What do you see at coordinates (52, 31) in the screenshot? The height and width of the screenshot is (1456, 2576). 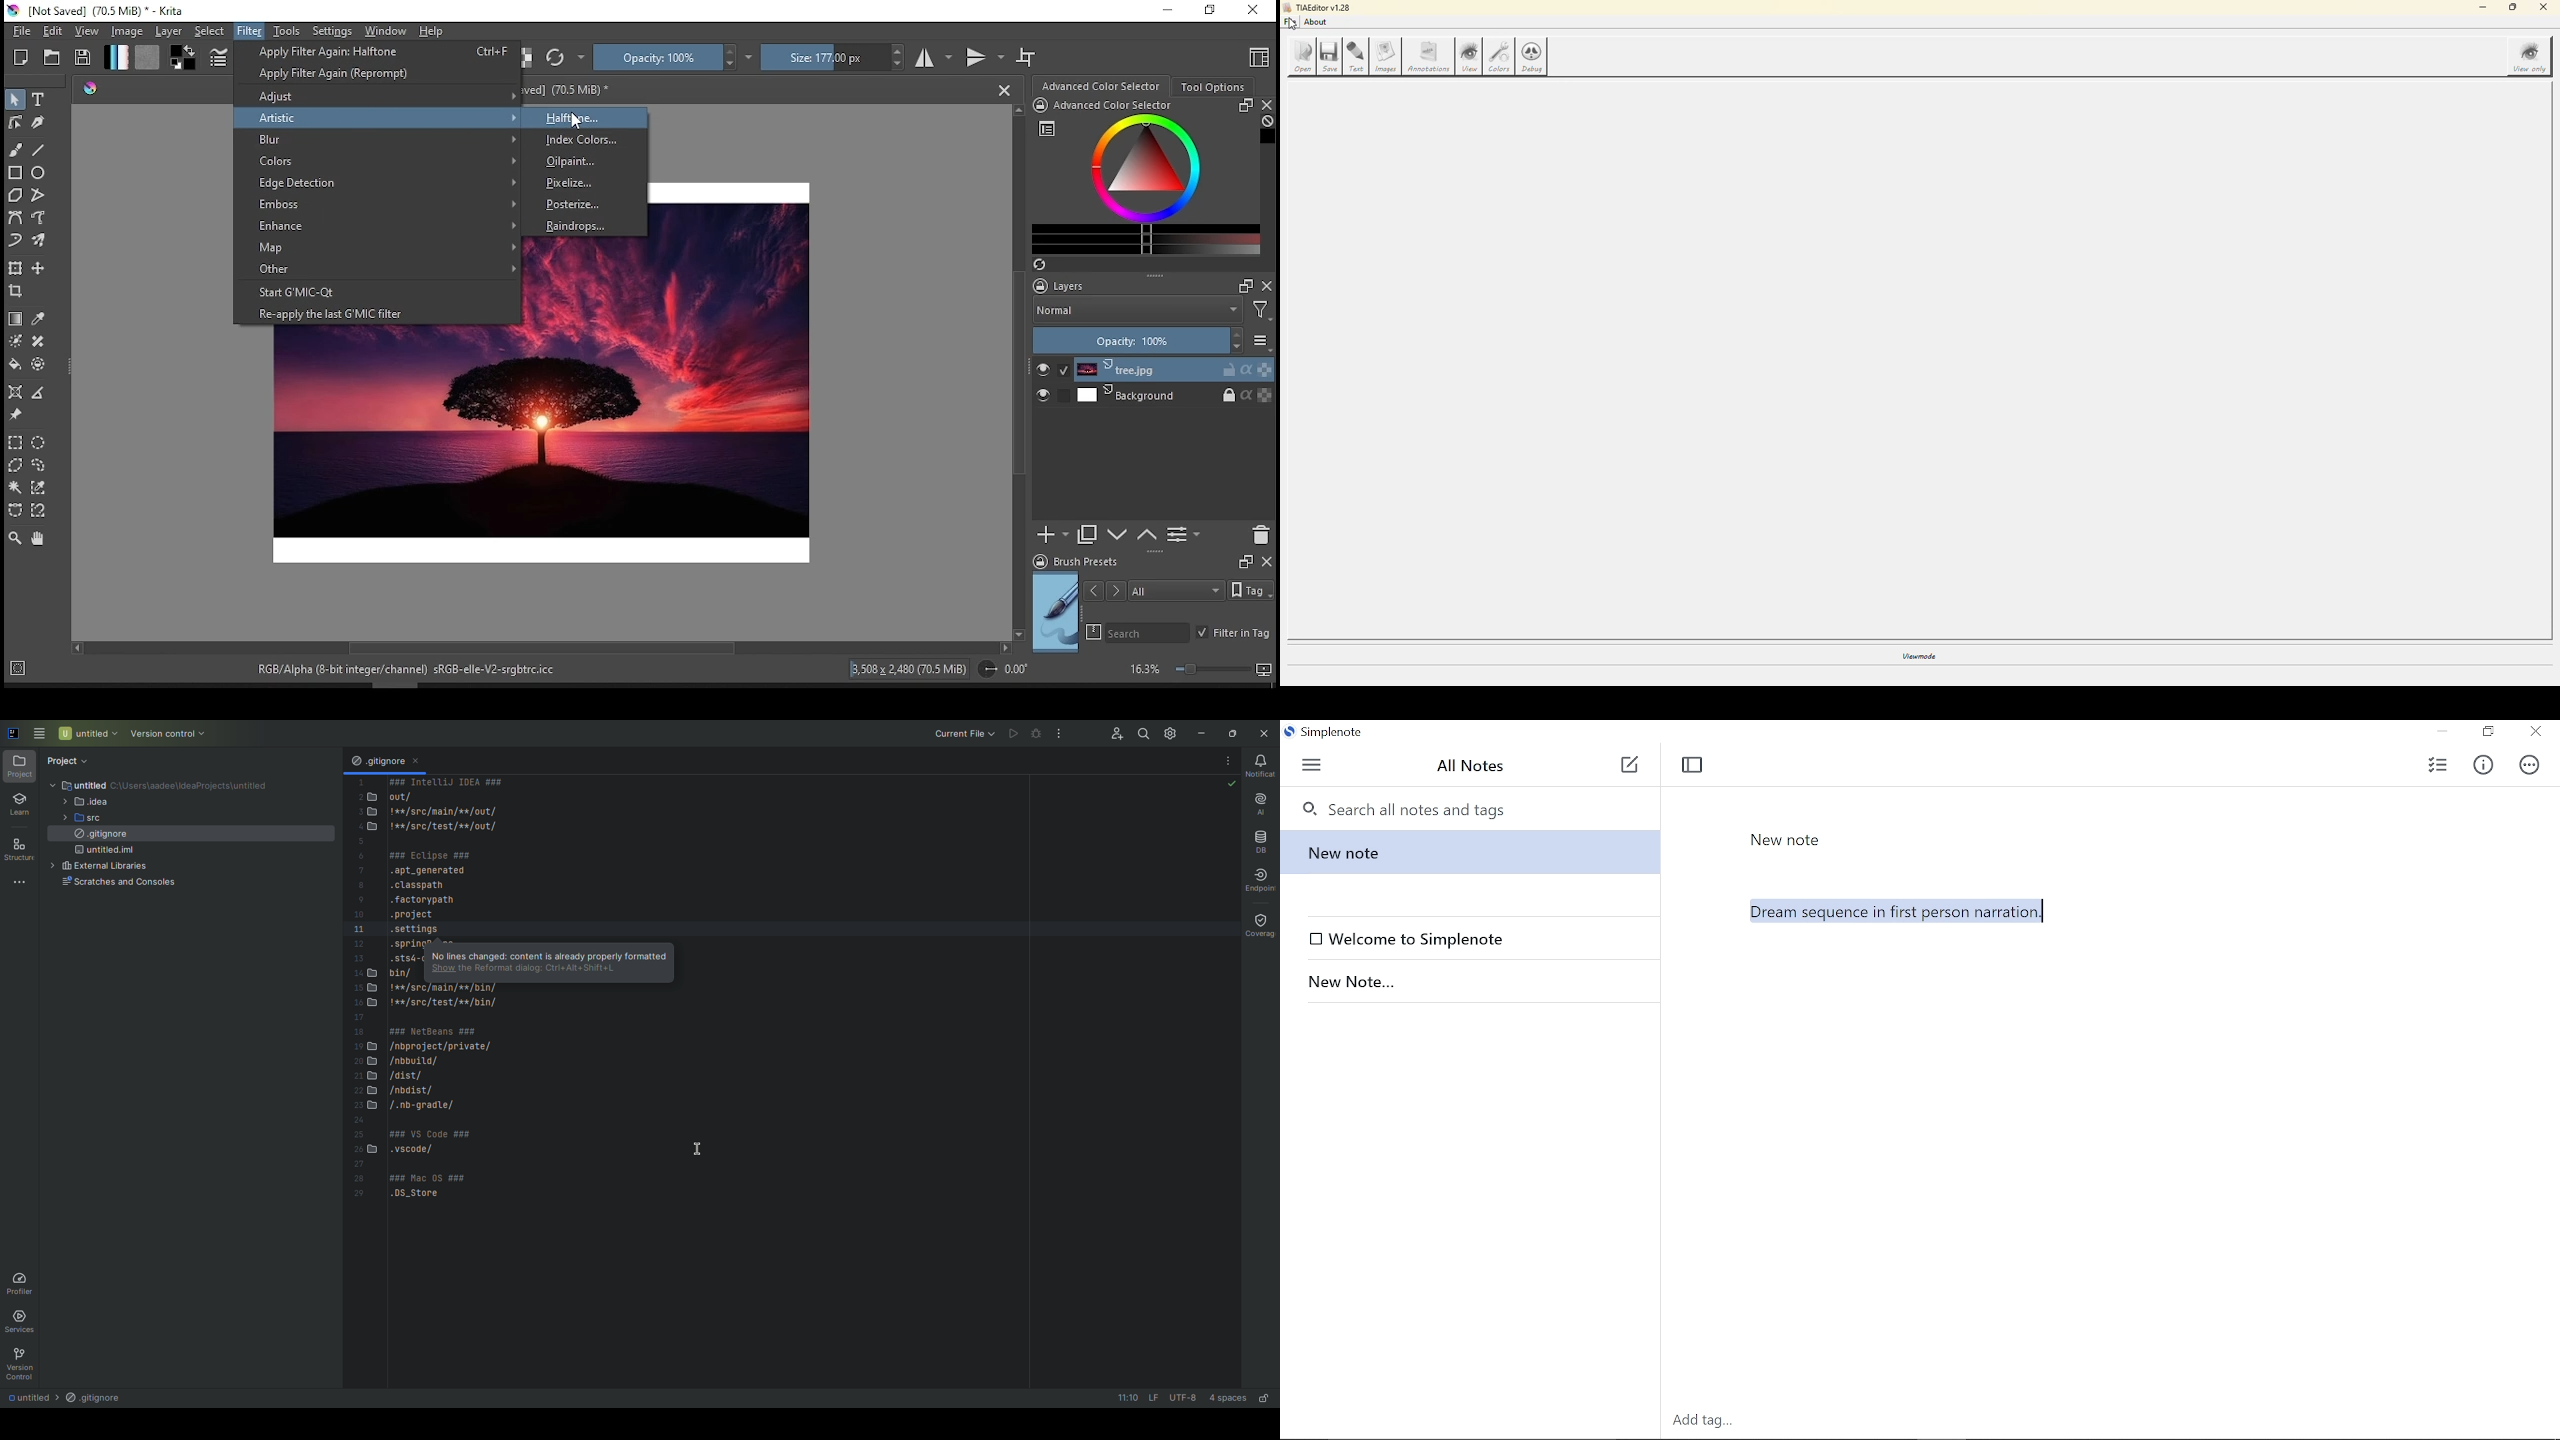 I see `edit` at bounding box center [52, 31].